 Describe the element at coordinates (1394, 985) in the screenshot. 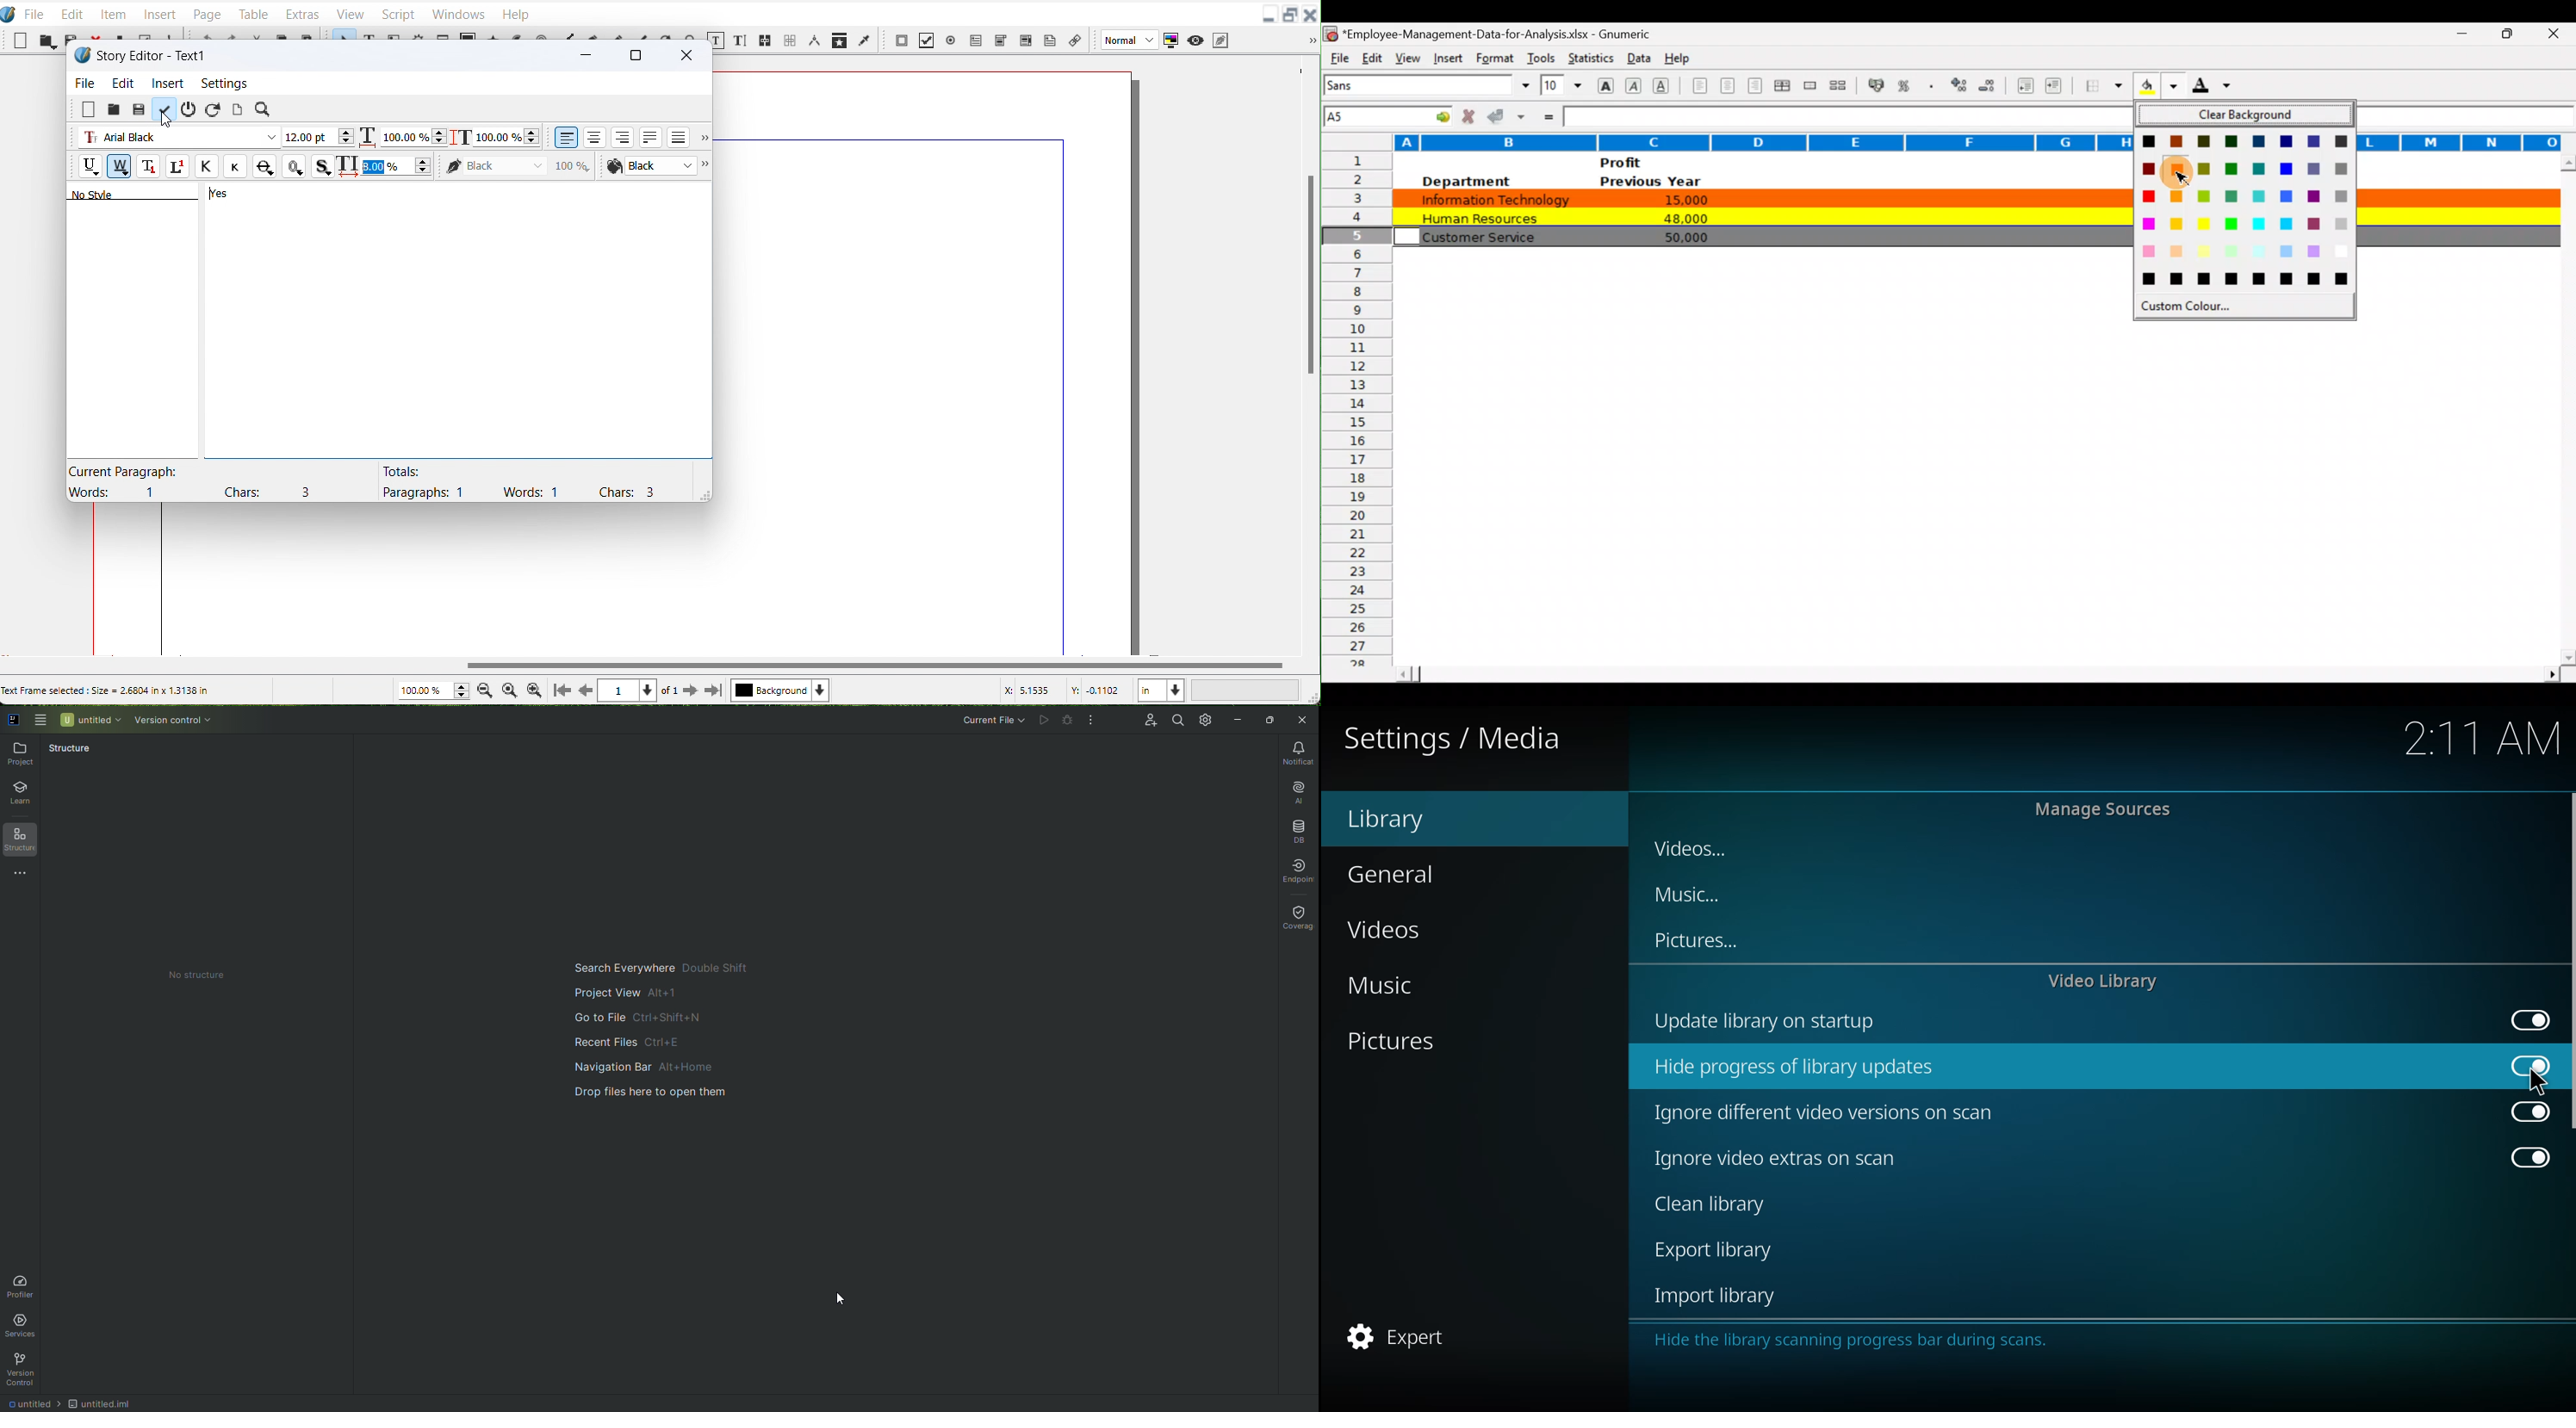

I see `music` at that location.